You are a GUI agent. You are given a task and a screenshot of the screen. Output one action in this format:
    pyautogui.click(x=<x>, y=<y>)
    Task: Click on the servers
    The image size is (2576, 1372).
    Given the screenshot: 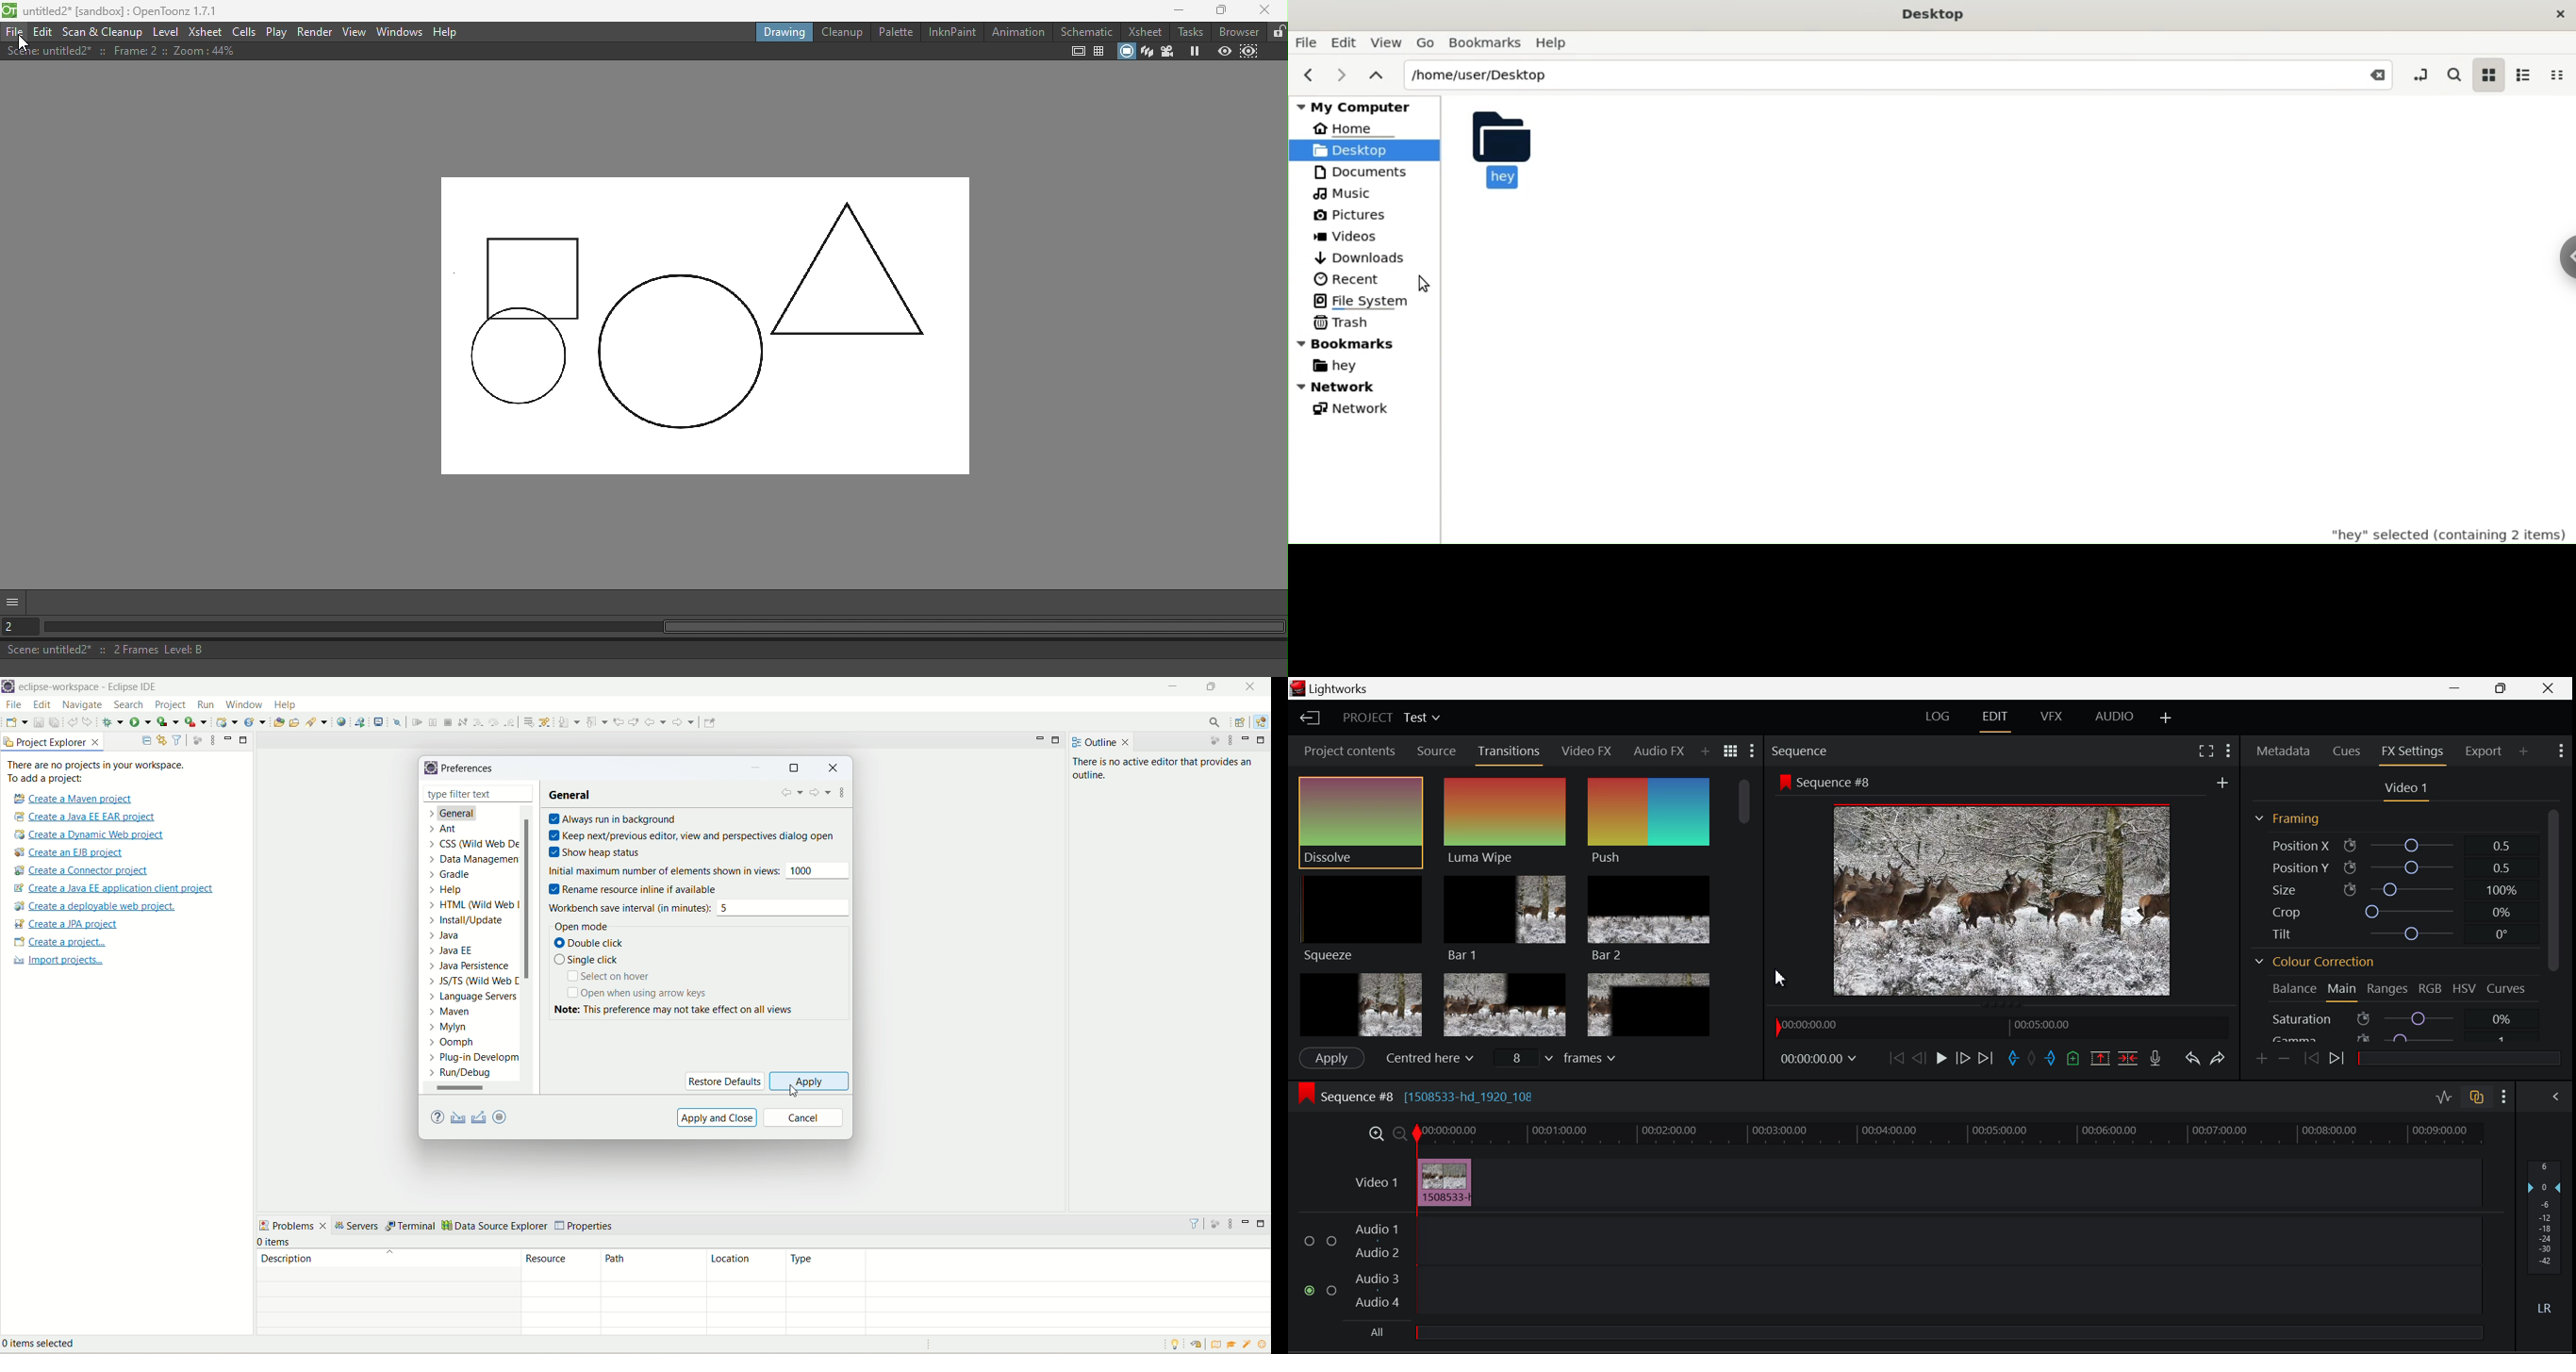 What is the action you would take?
    pyautogui.click(x=359, y=1226)
    